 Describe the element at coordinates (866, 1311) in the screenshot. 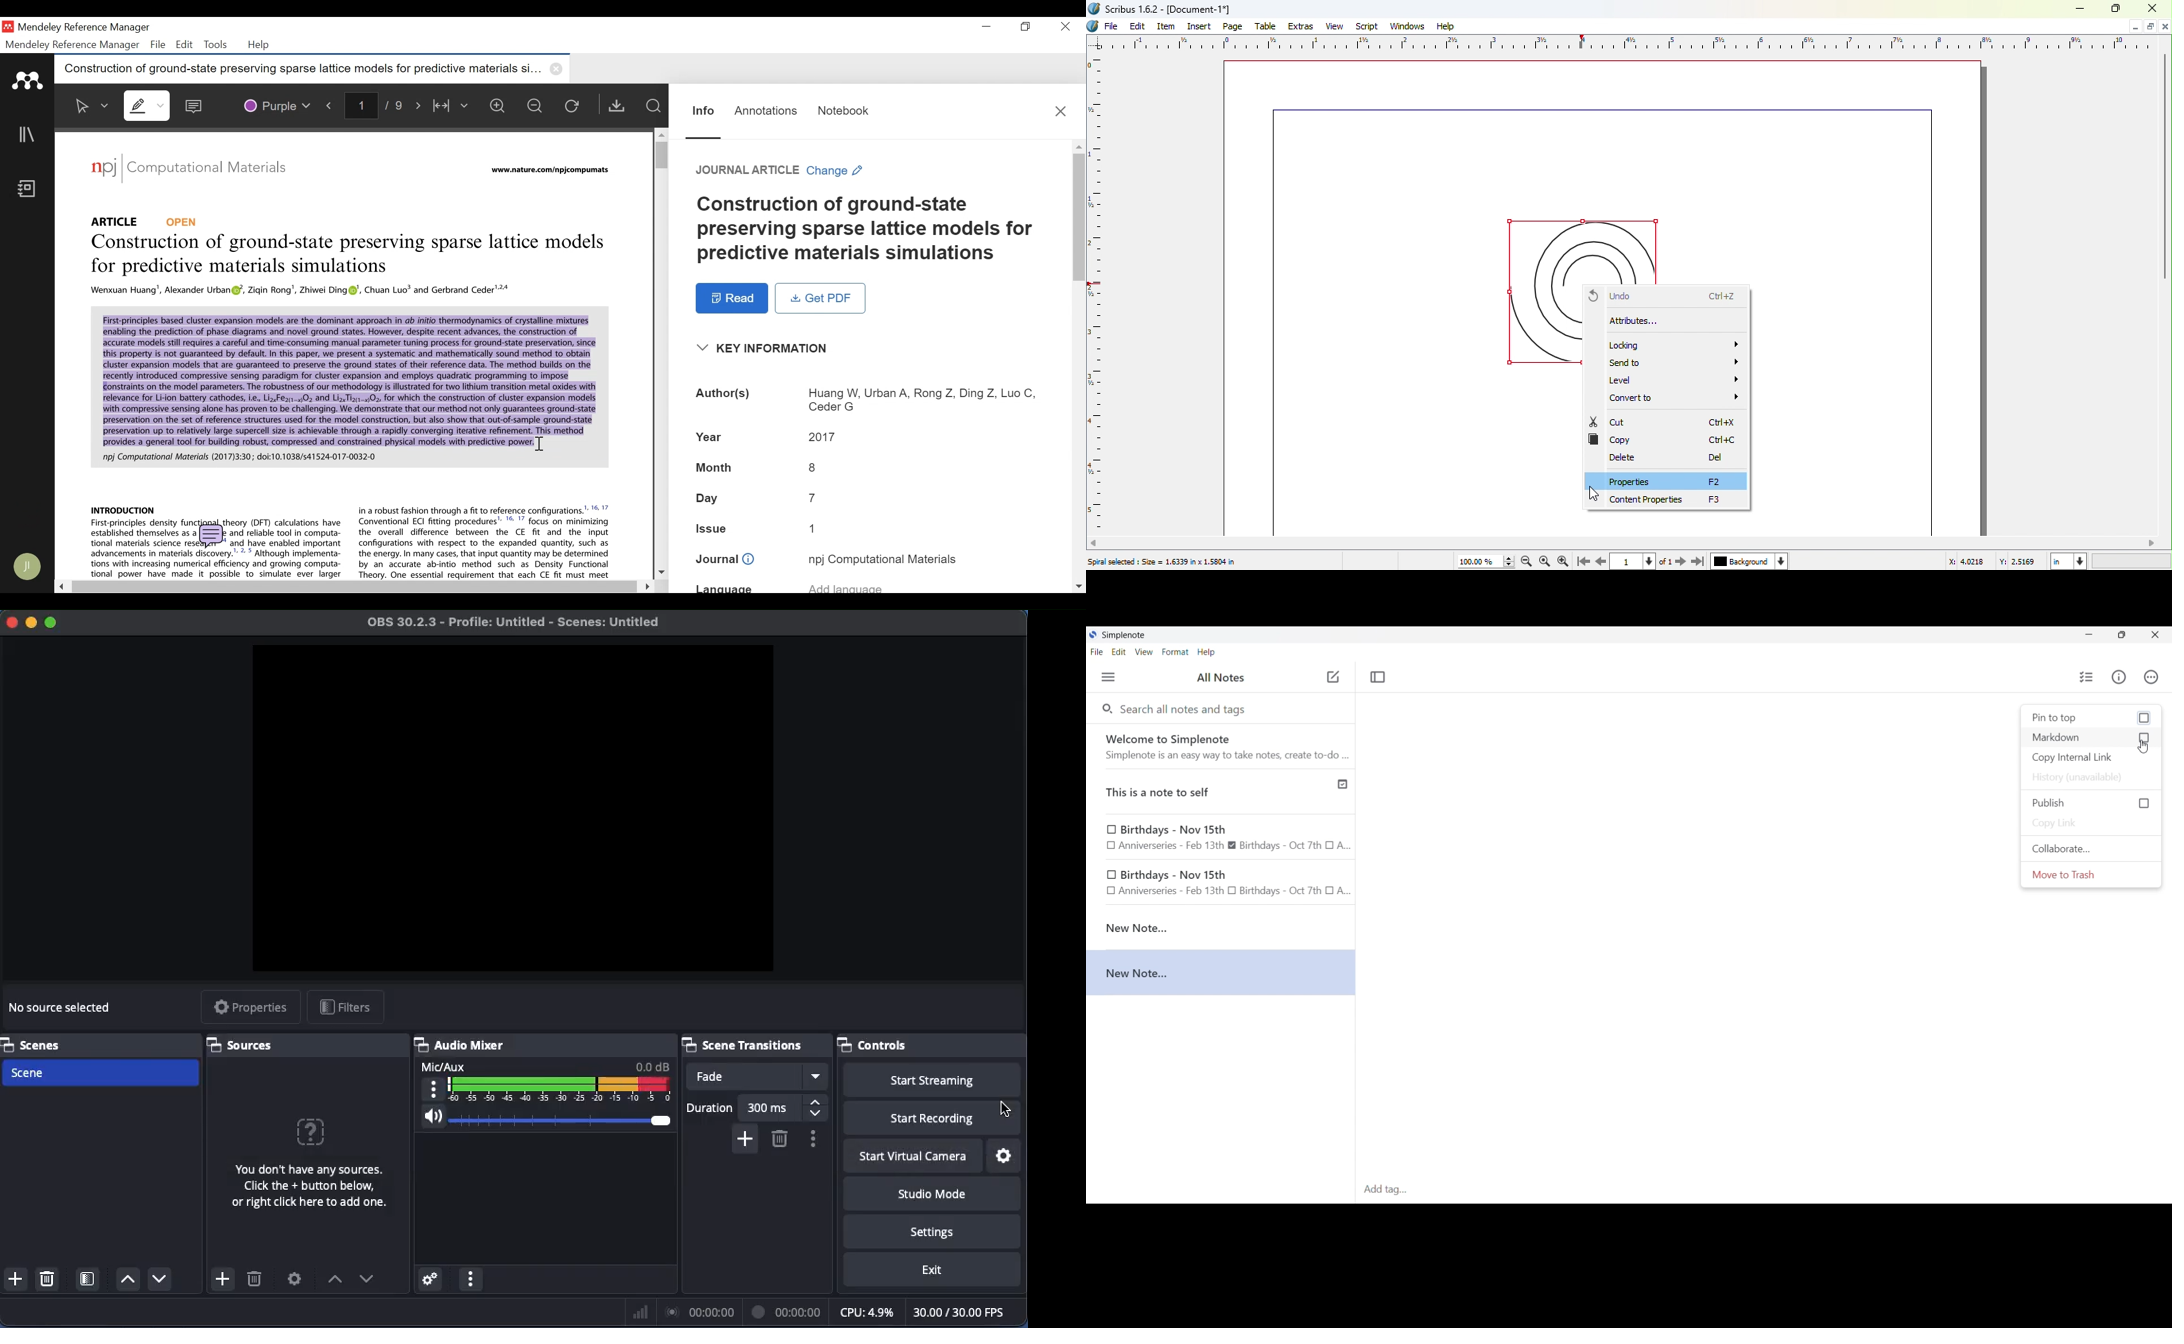

I see `CPU` at that location.